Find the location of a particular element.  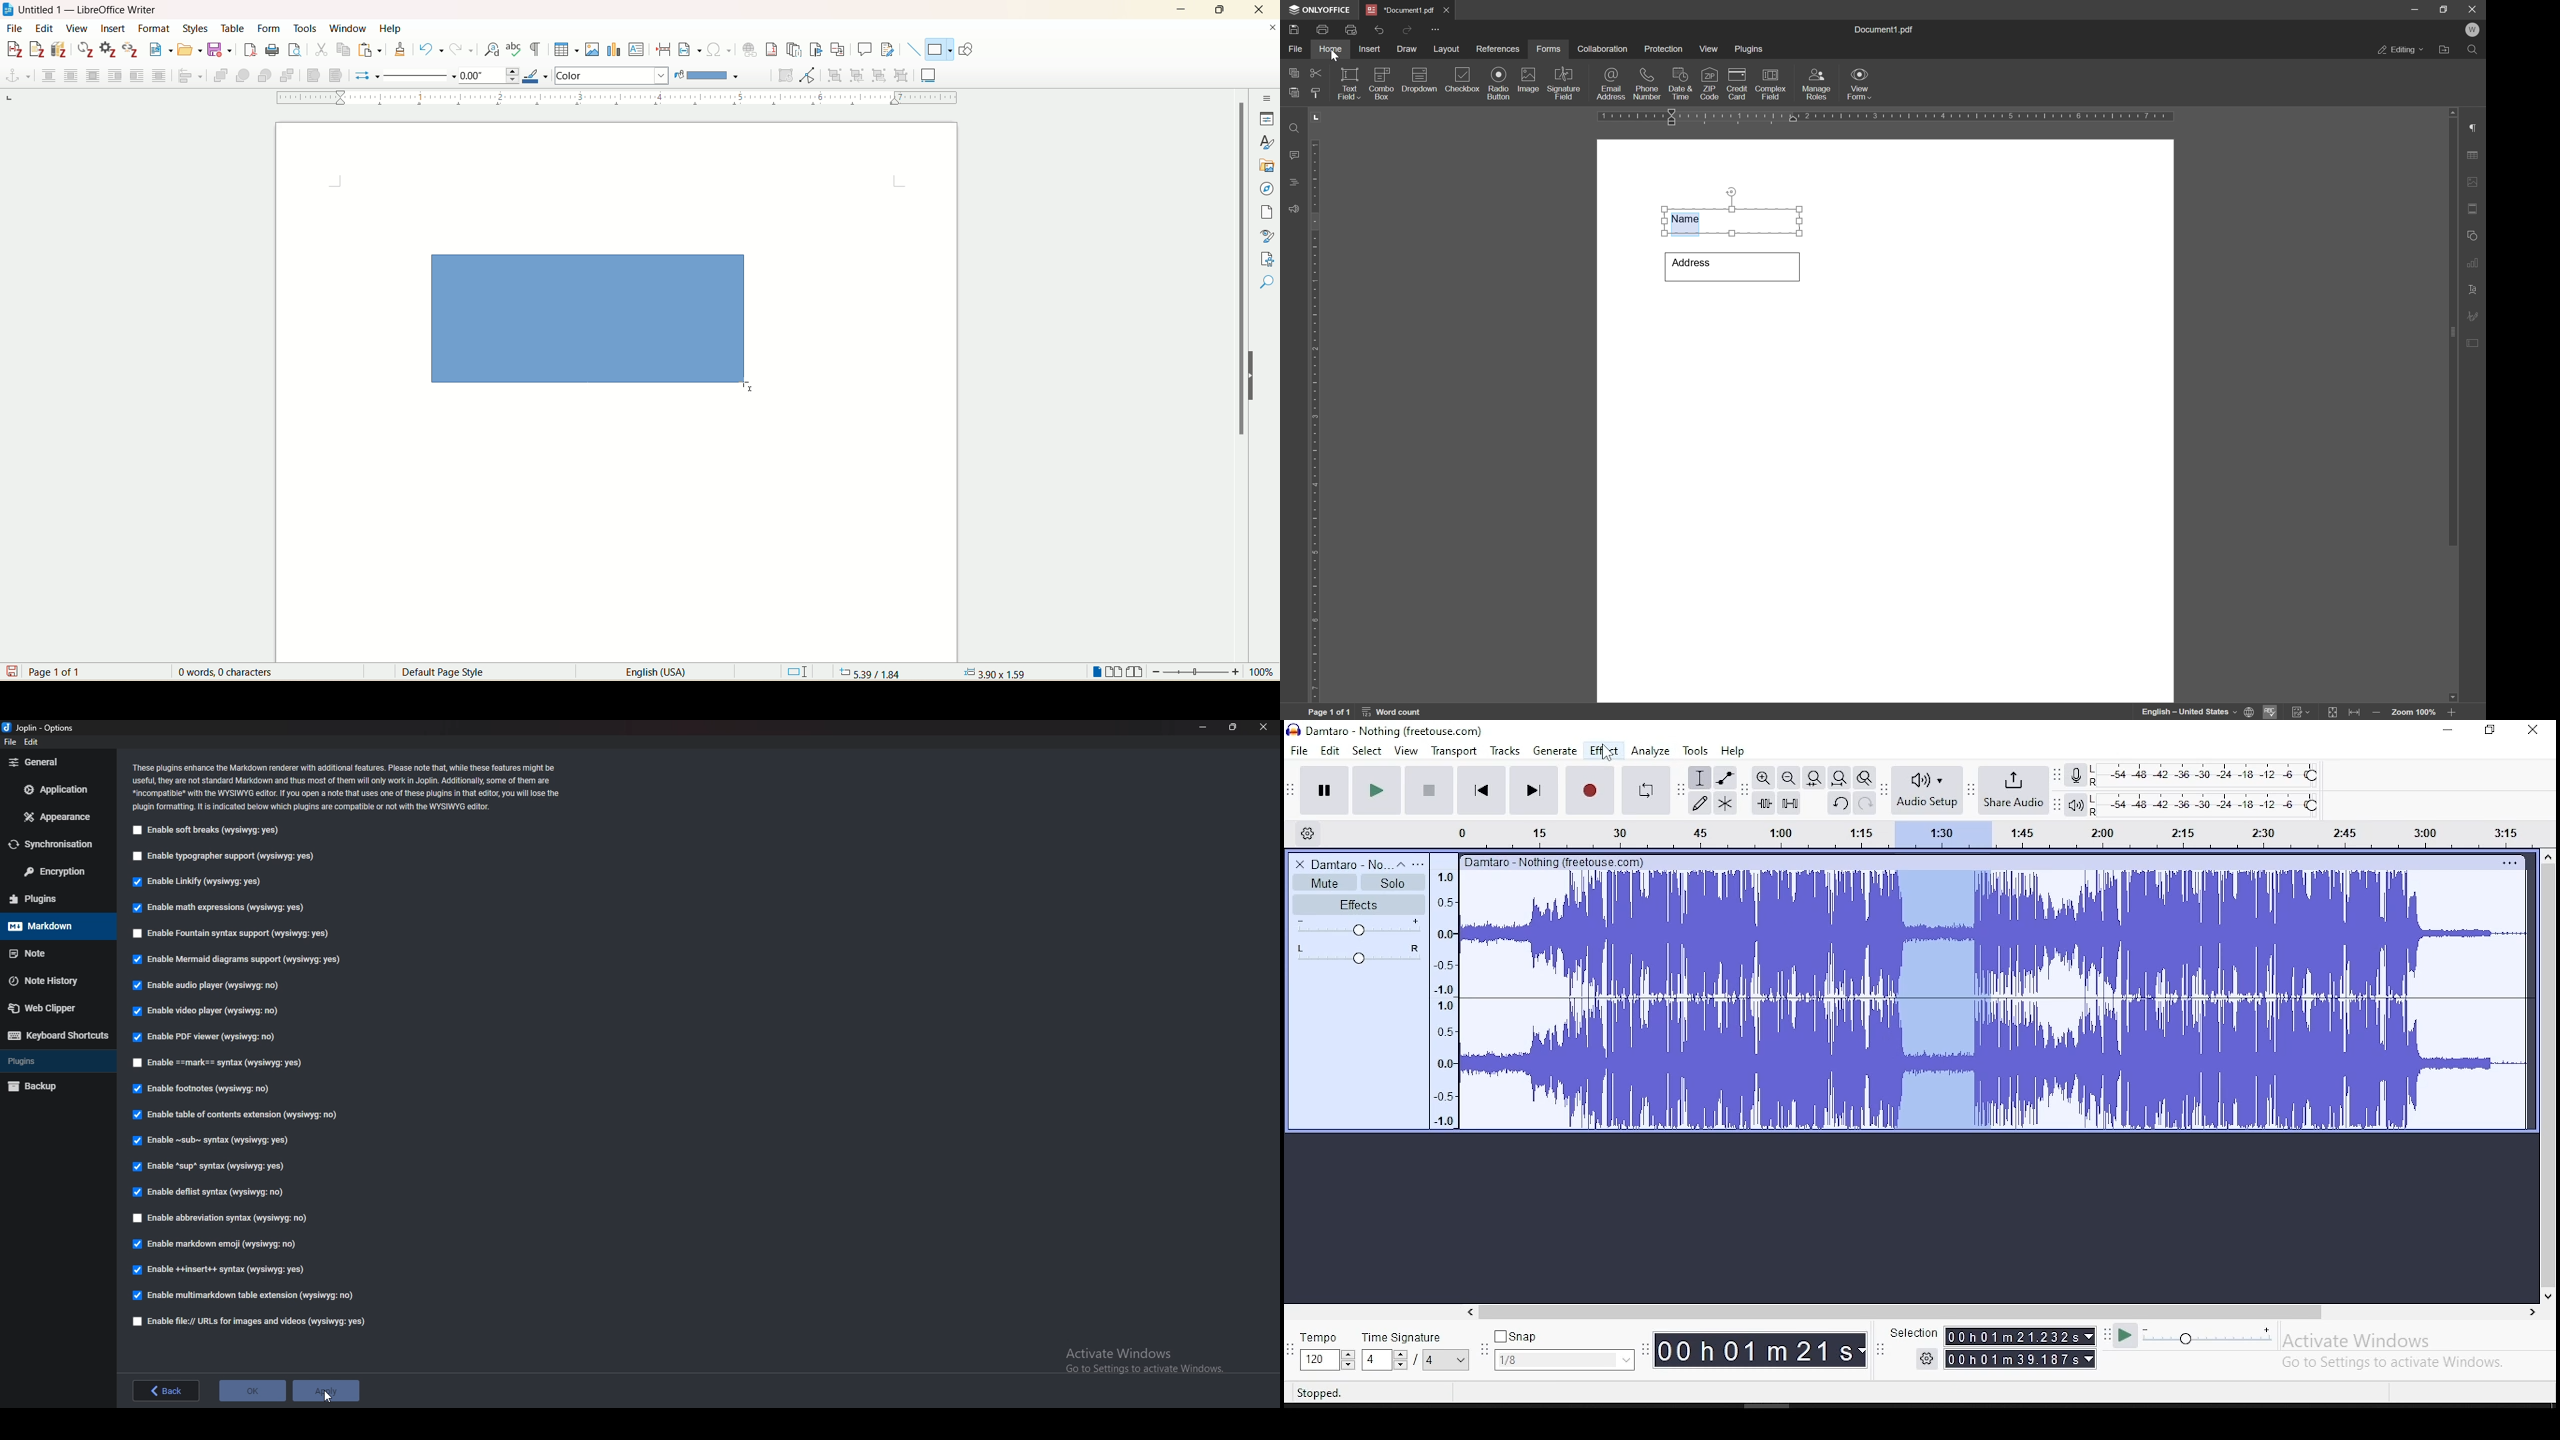

Synchronization is located at coordinates (55, 845).